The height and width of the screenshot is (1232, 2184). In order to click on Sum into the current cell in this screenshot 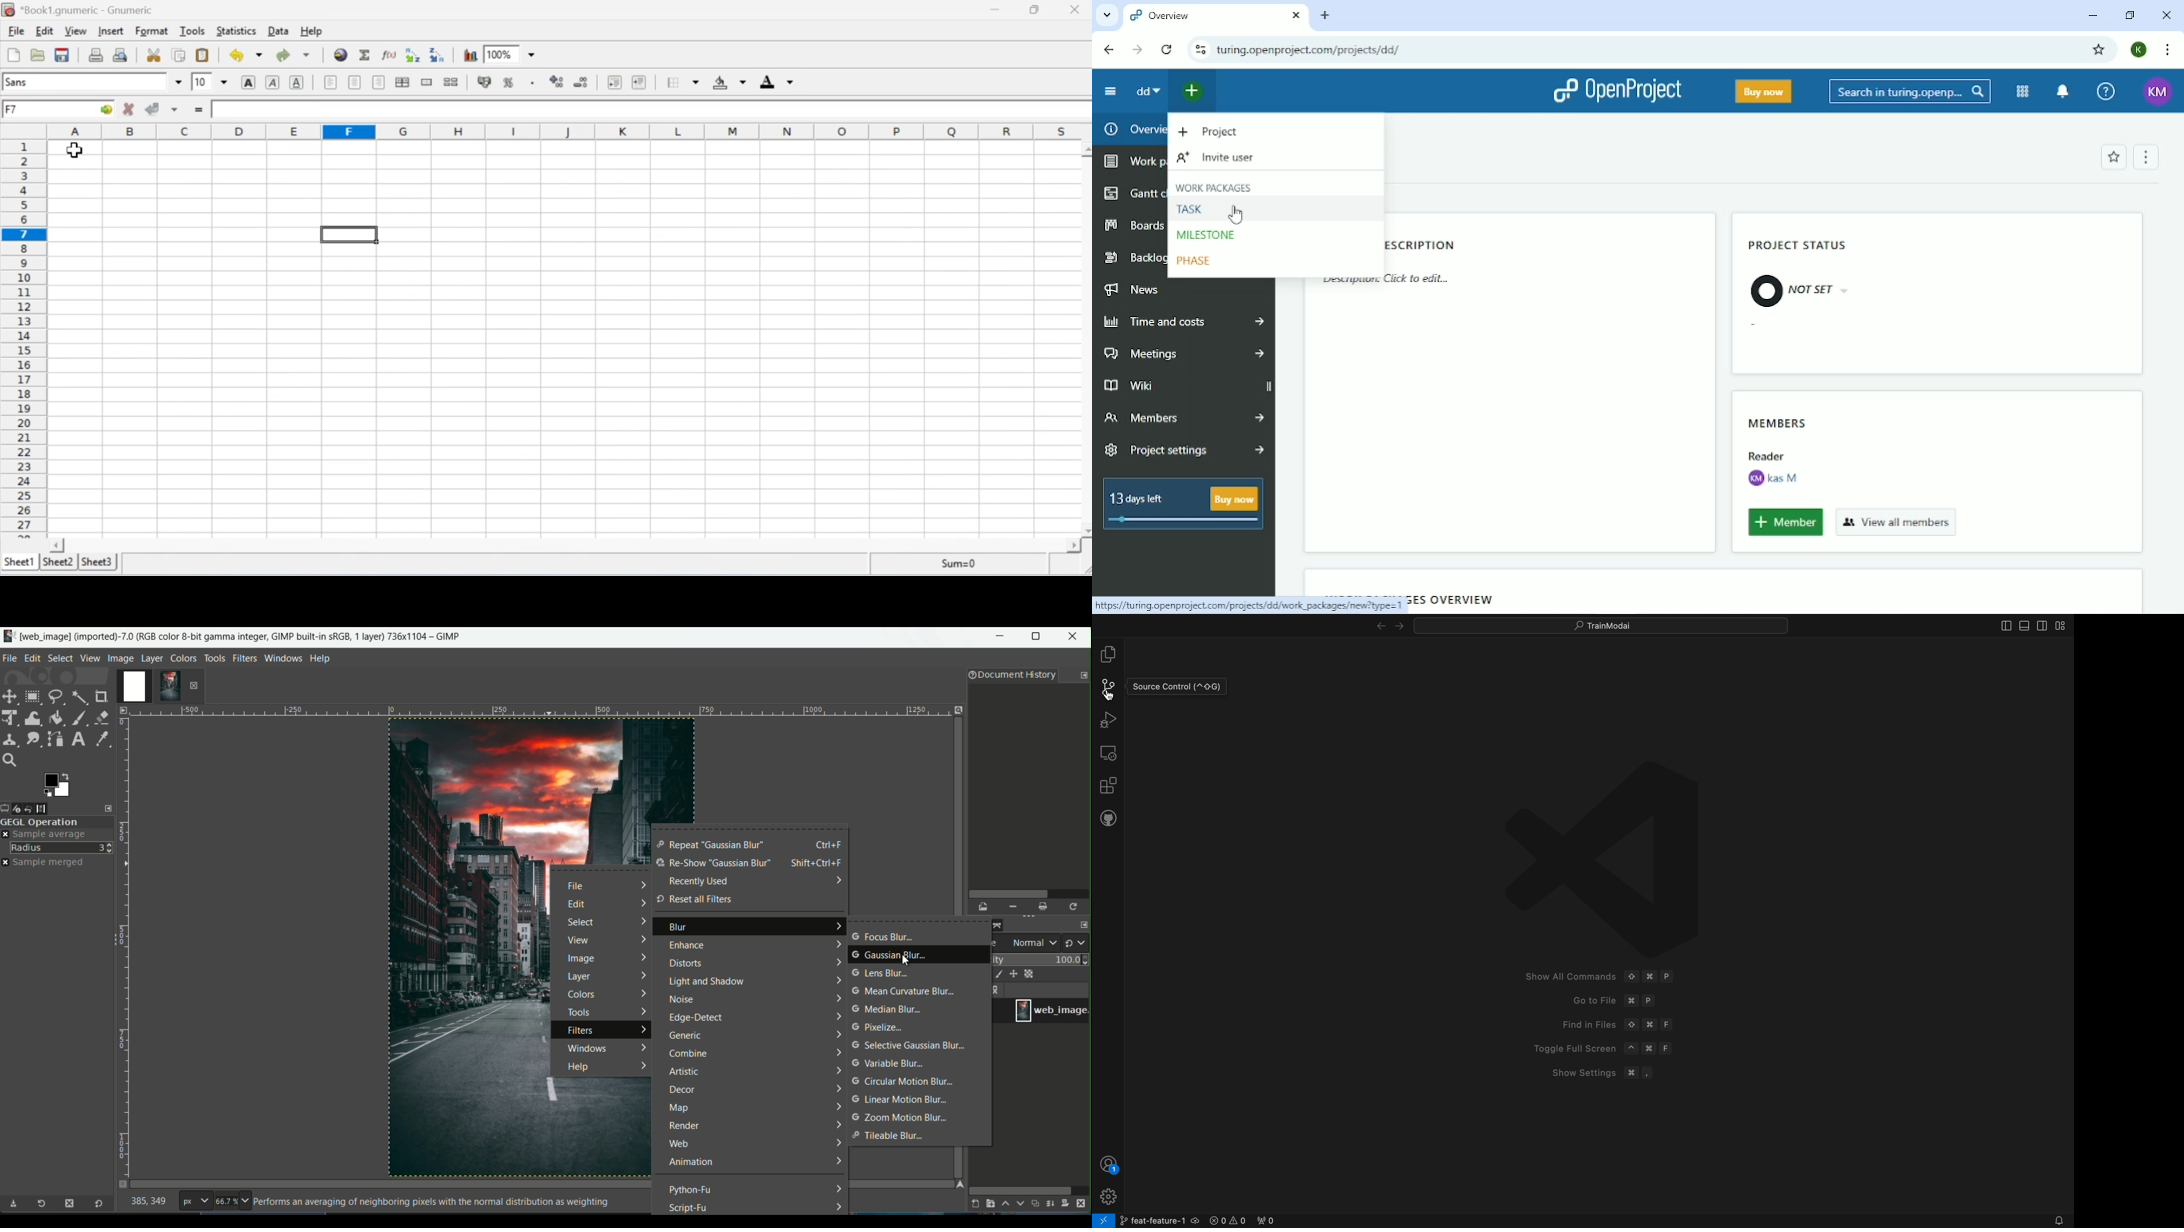, I will do `click(367, 56)`.